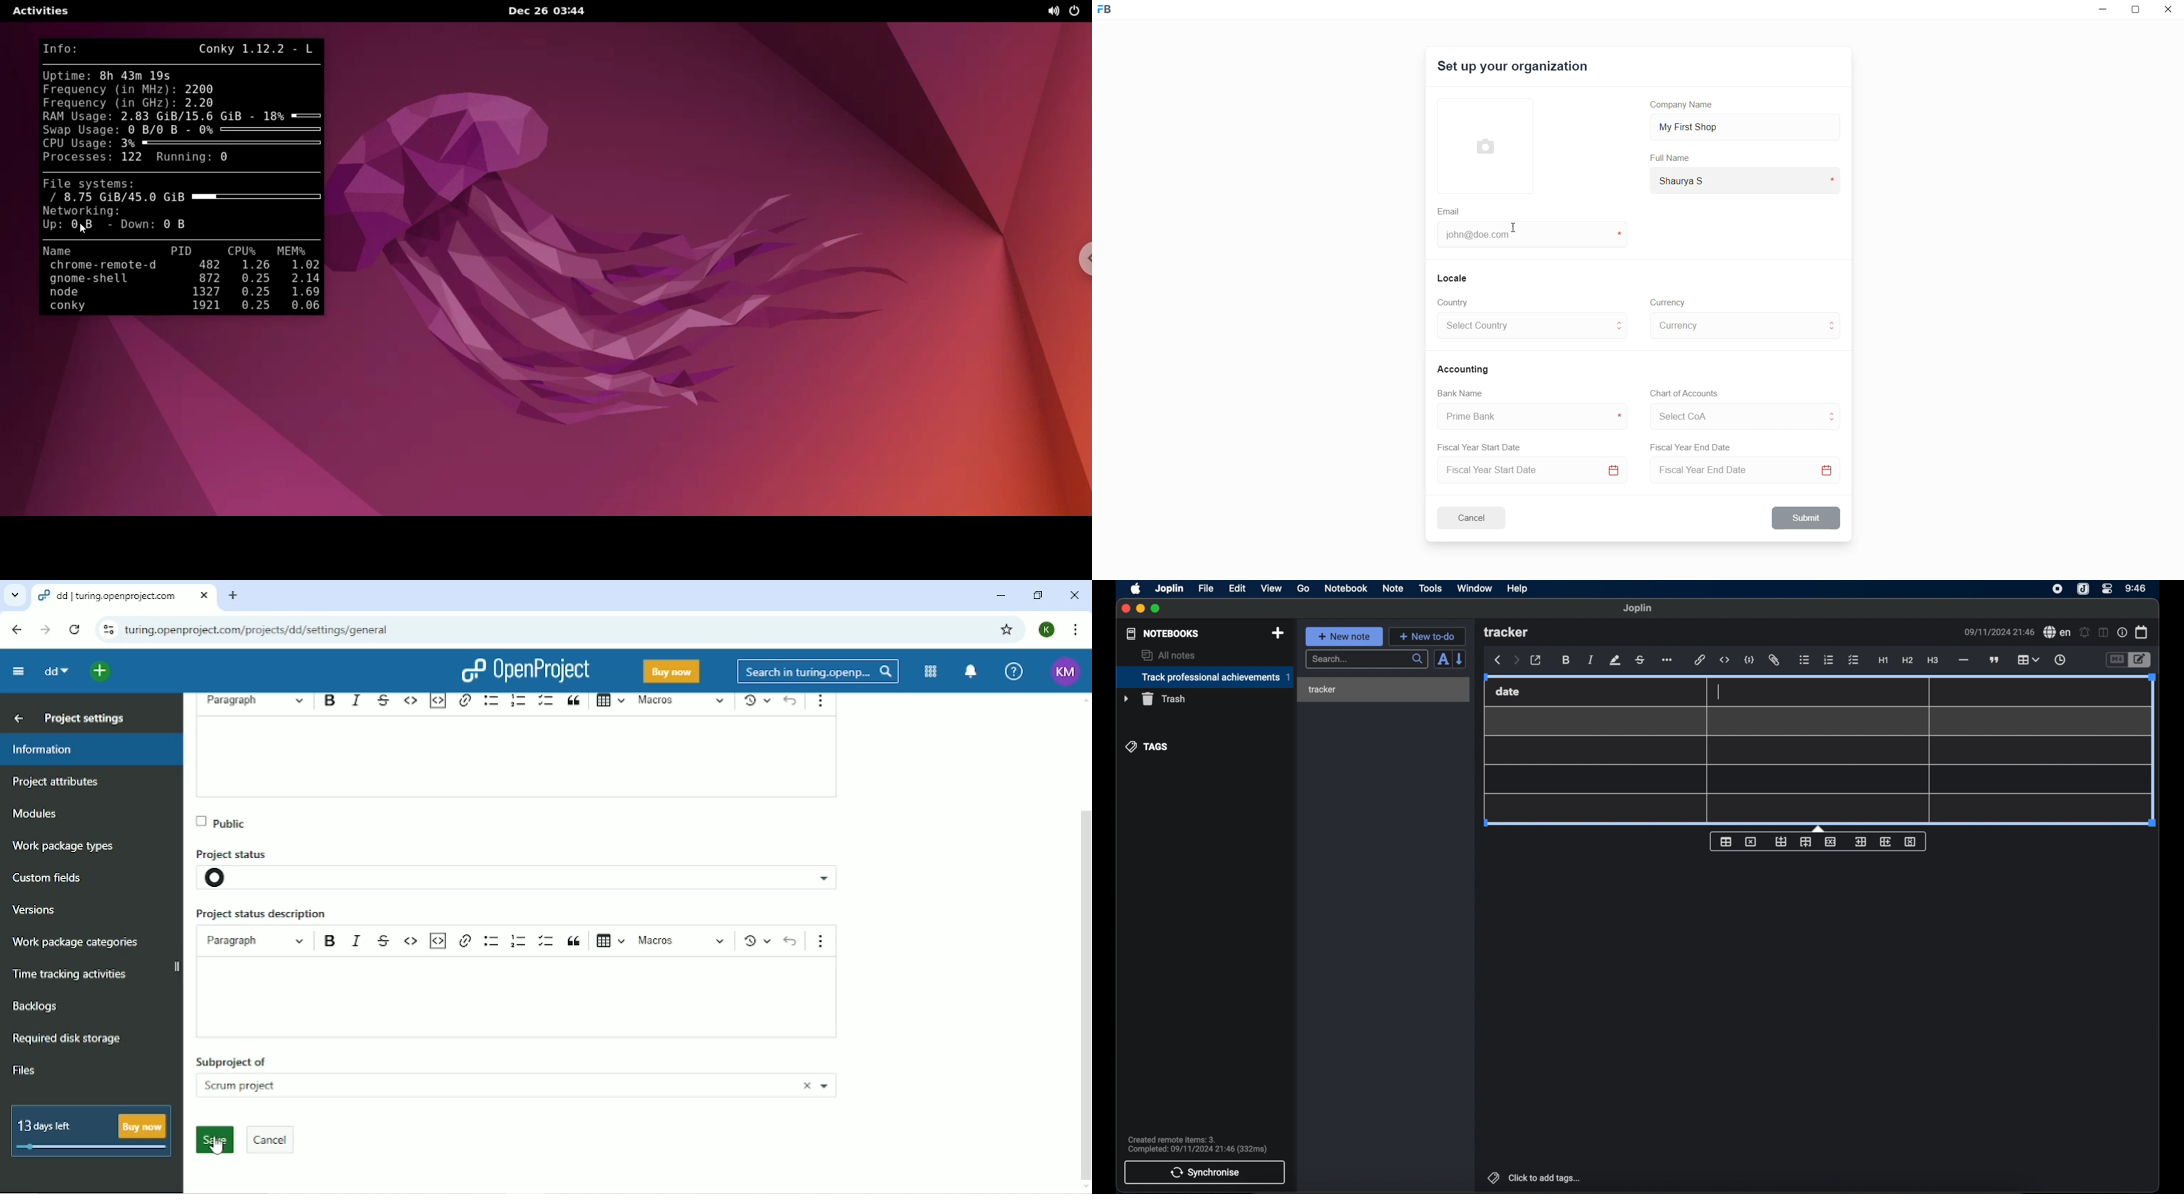  I want to click on search bar, so click(1367, 660).